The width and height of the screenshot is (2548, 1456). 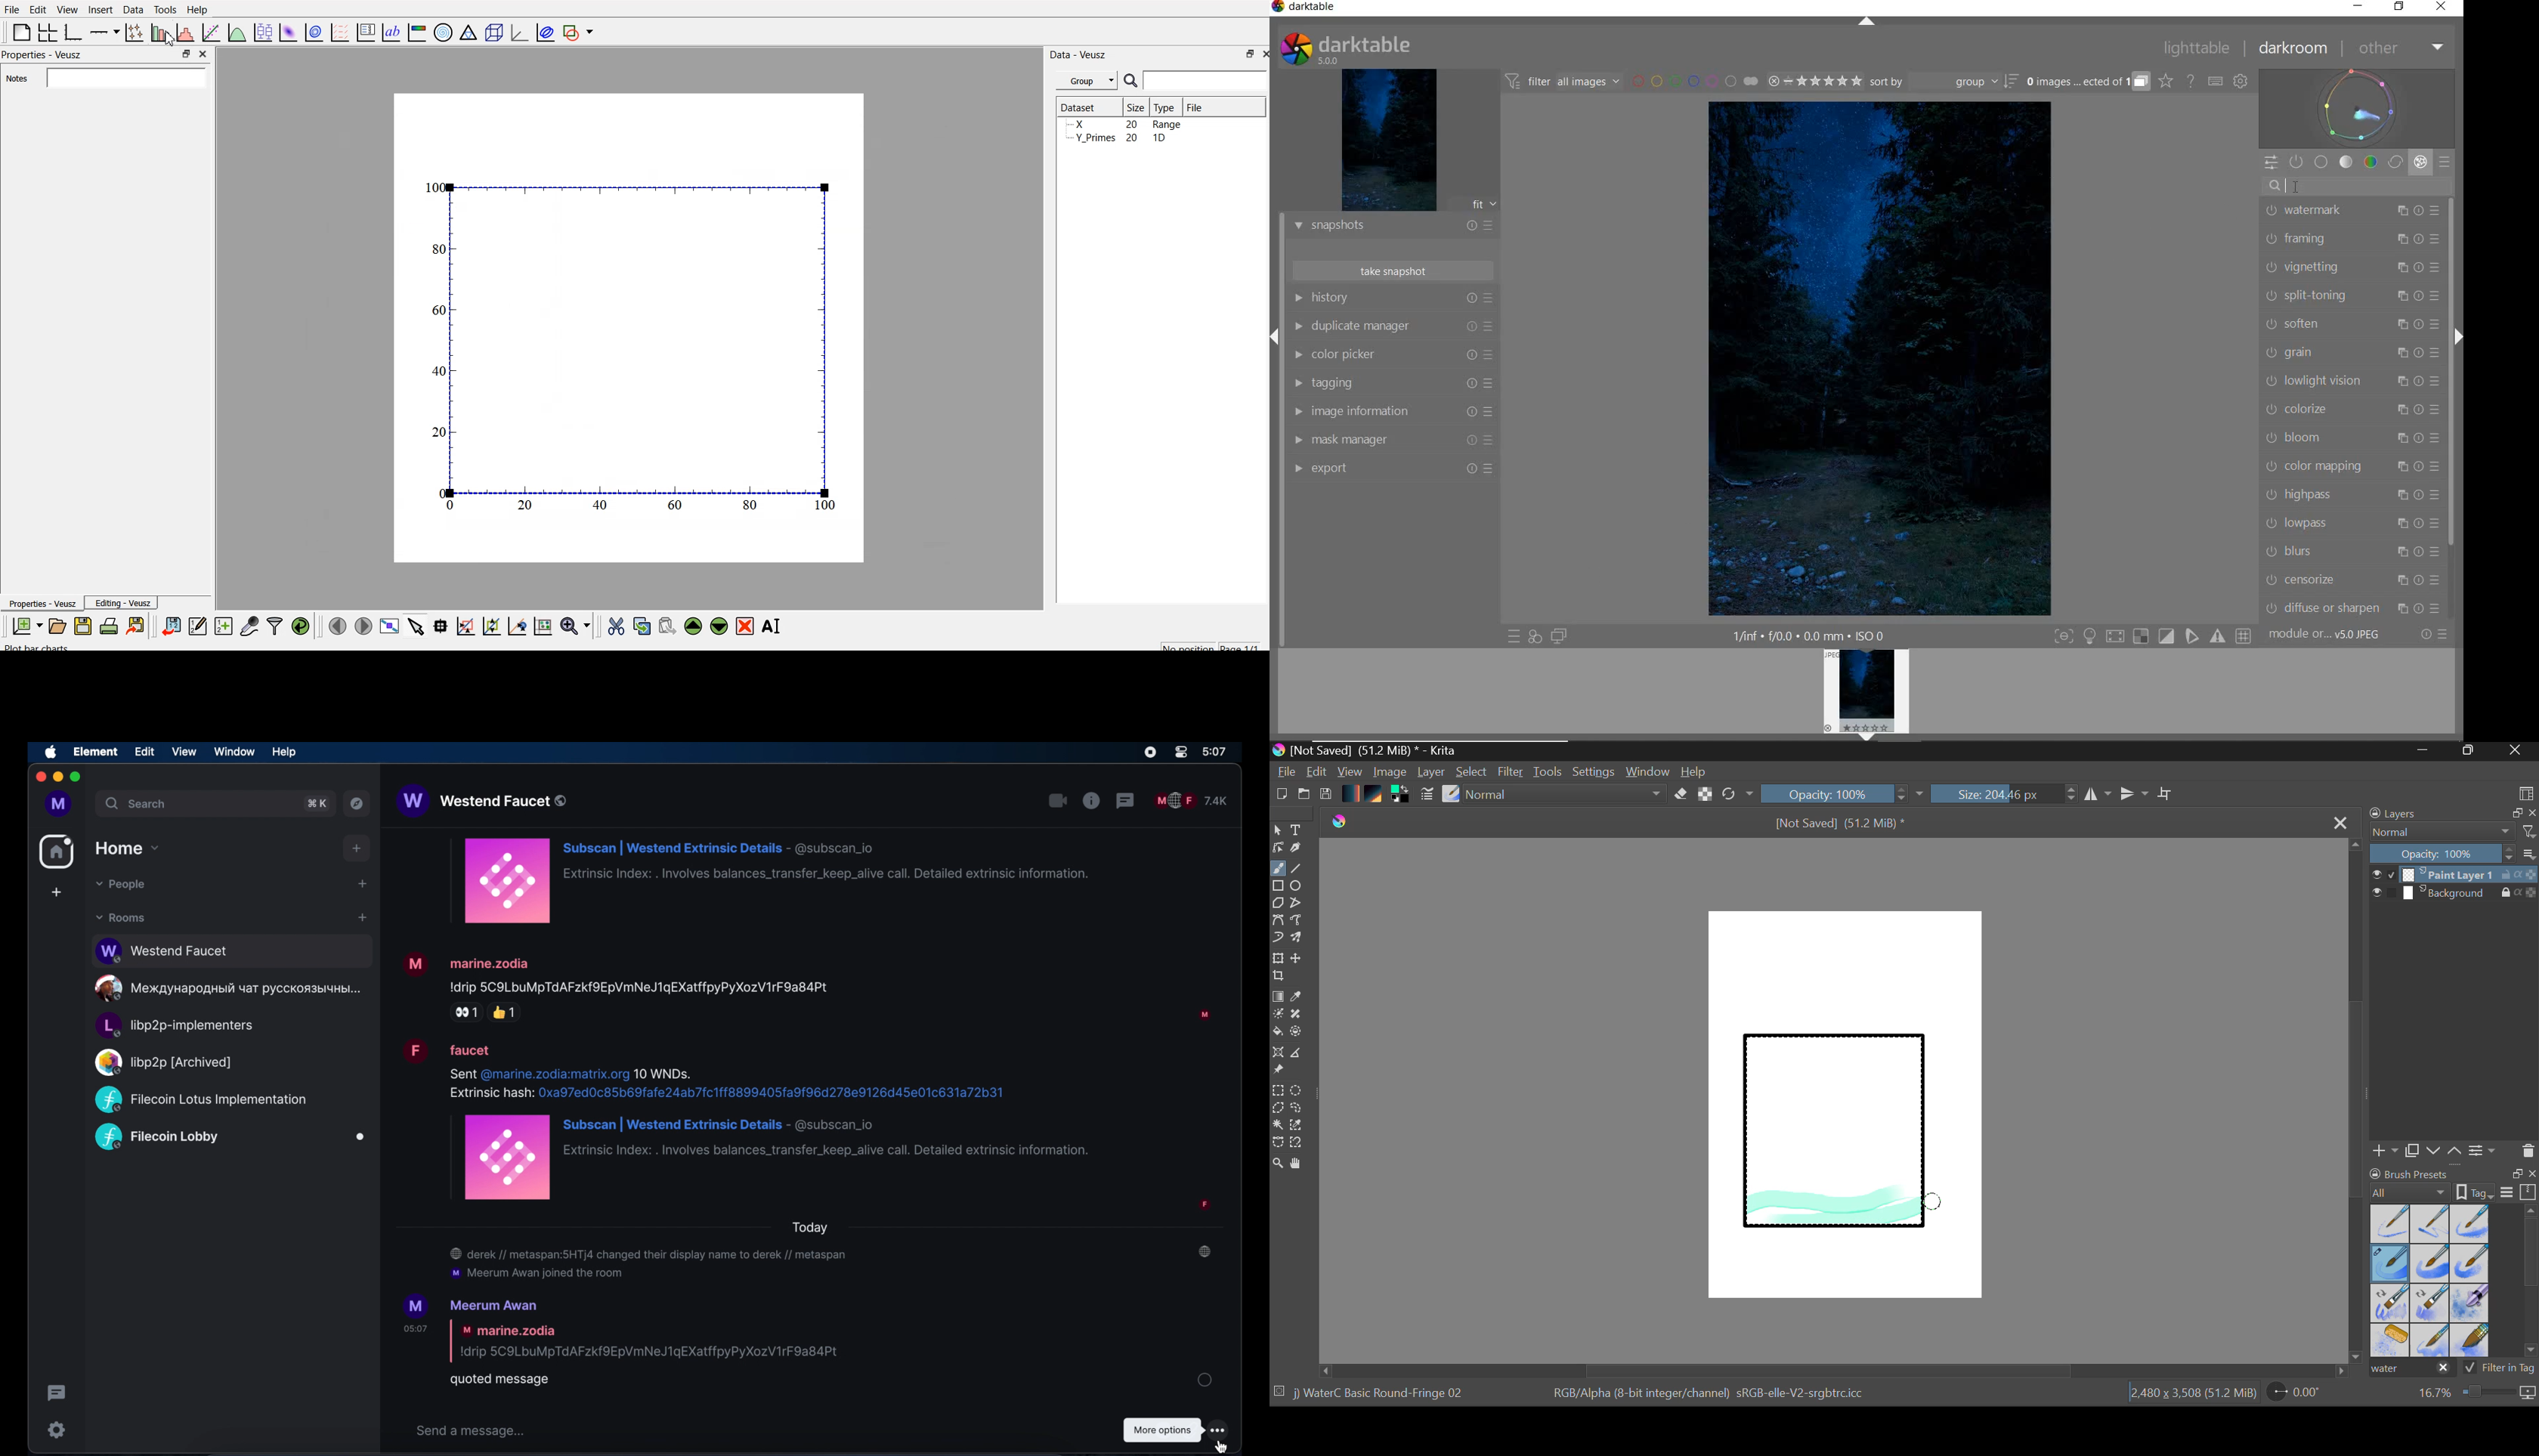 What do you see at coordinates (613, 627) in the screenshot?
I see `cut the widget` at bounding box center [613, 627].